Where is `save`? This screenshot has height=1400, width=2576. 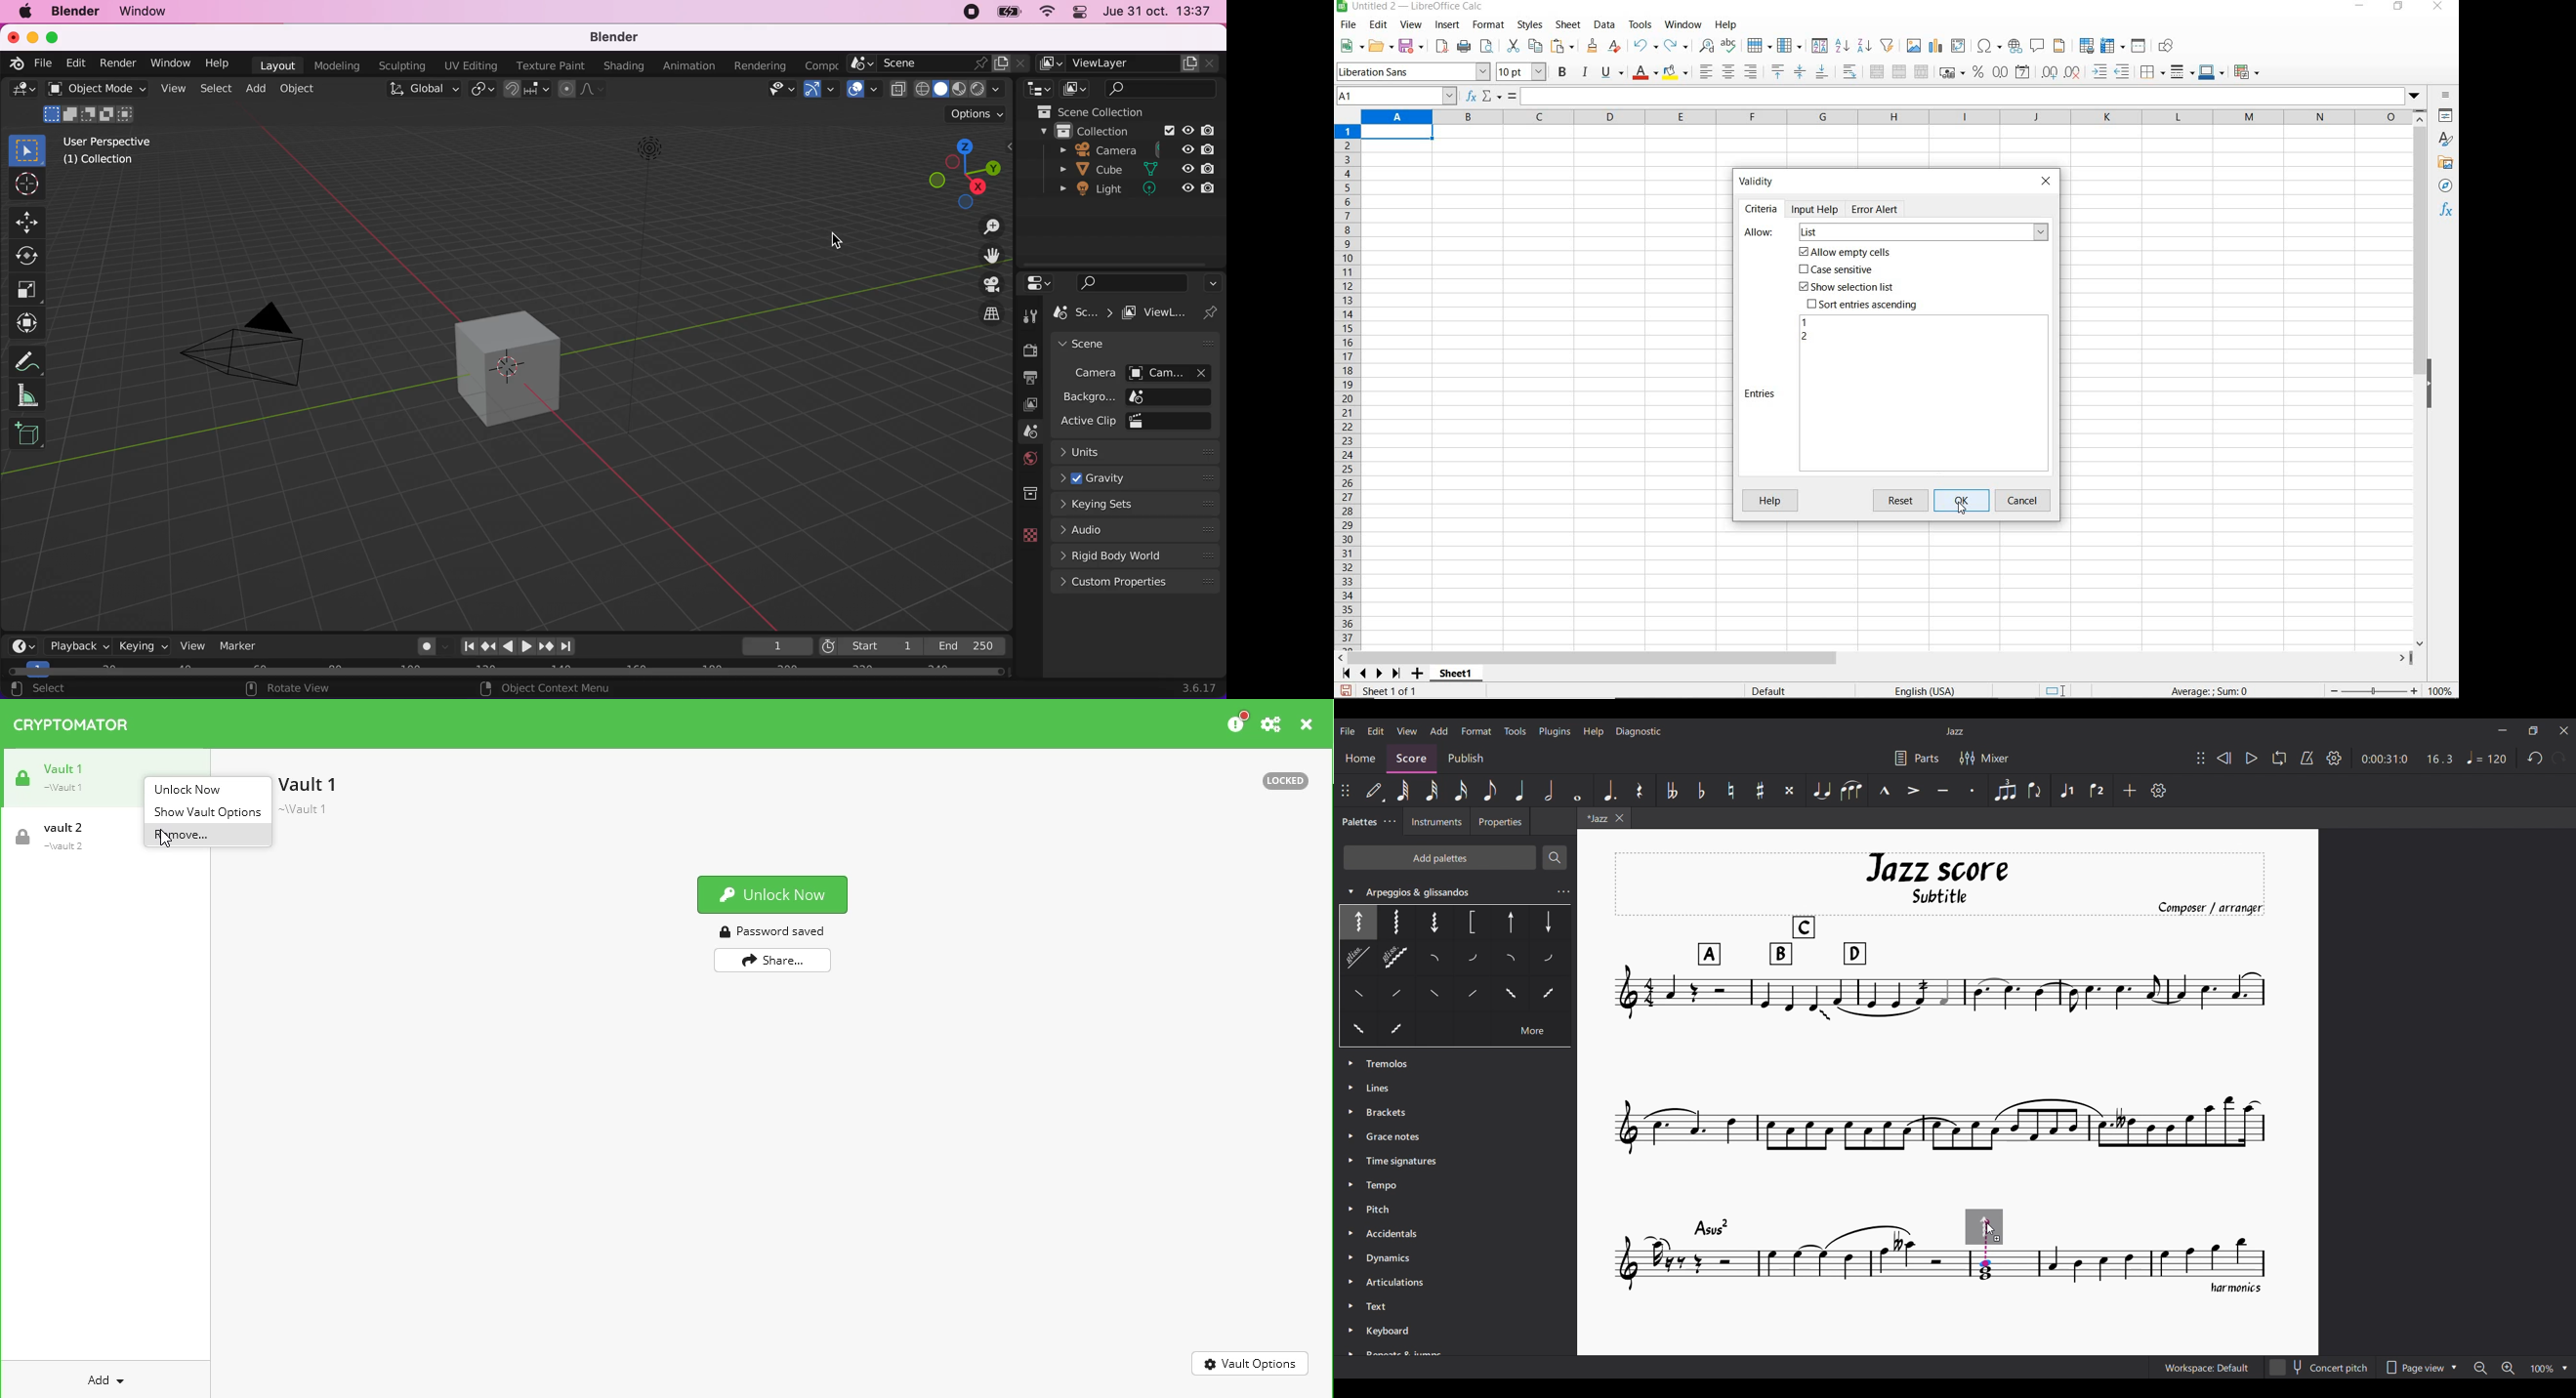 save is located at coordinates (1346, 691).